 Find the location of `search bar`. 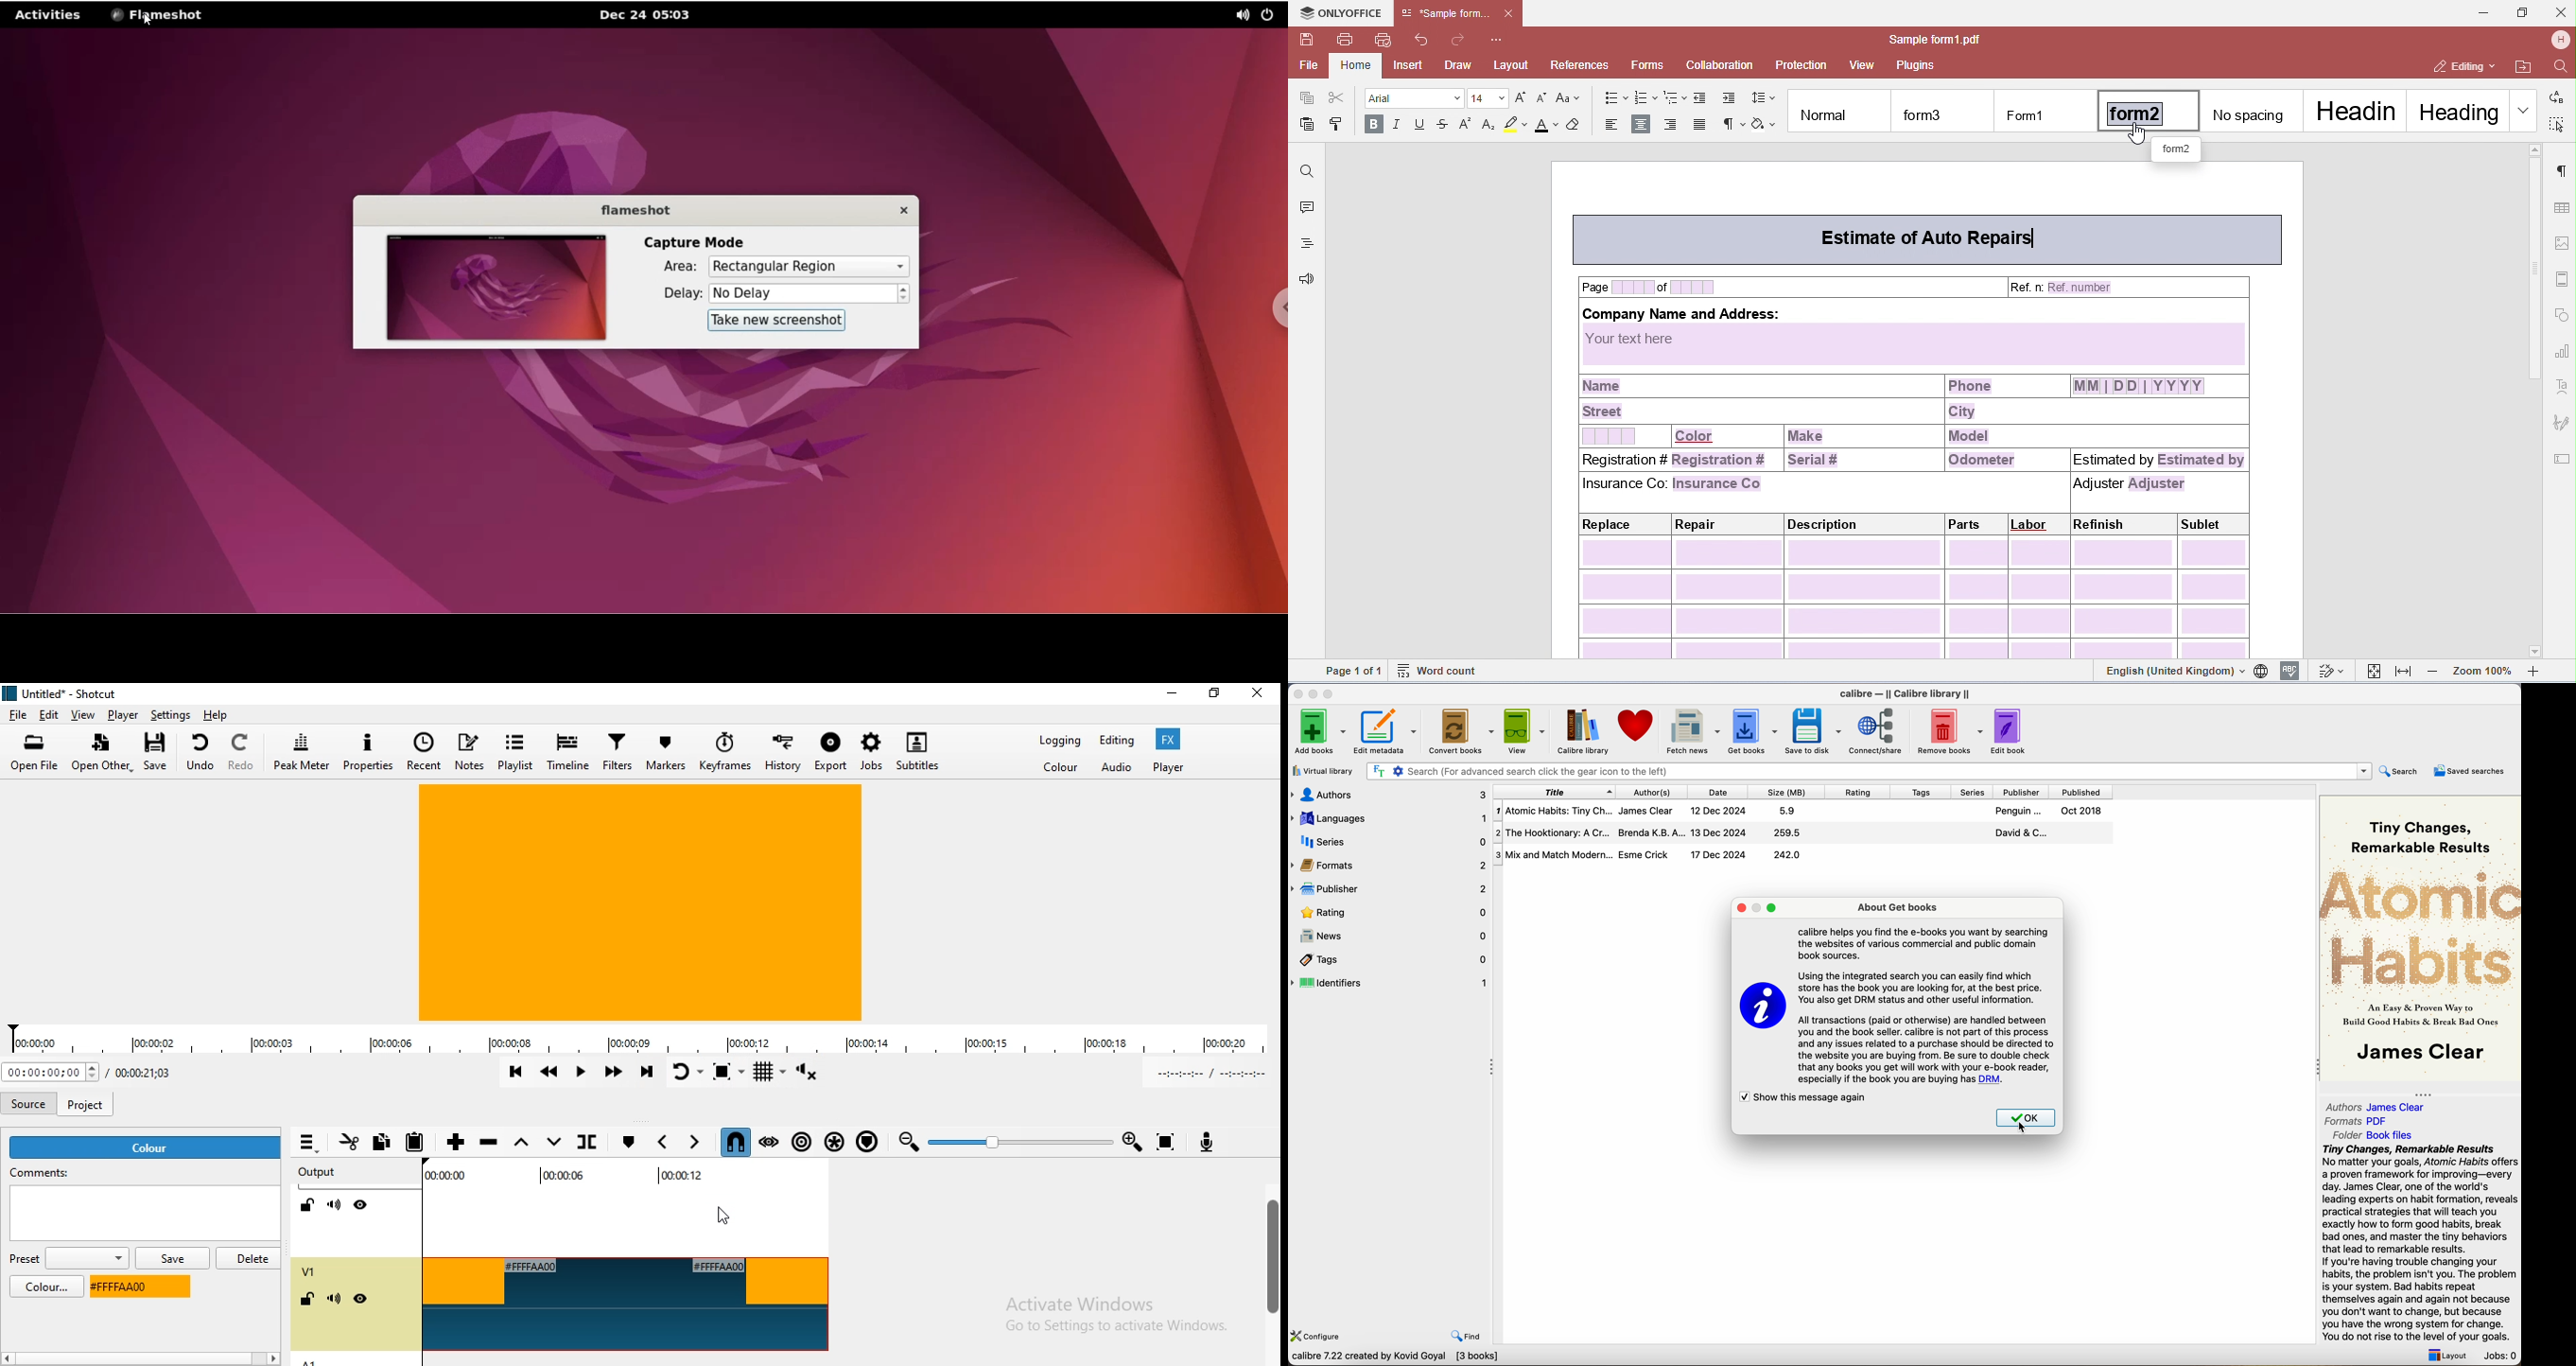

search bar is located at coordinates (1539, 772).